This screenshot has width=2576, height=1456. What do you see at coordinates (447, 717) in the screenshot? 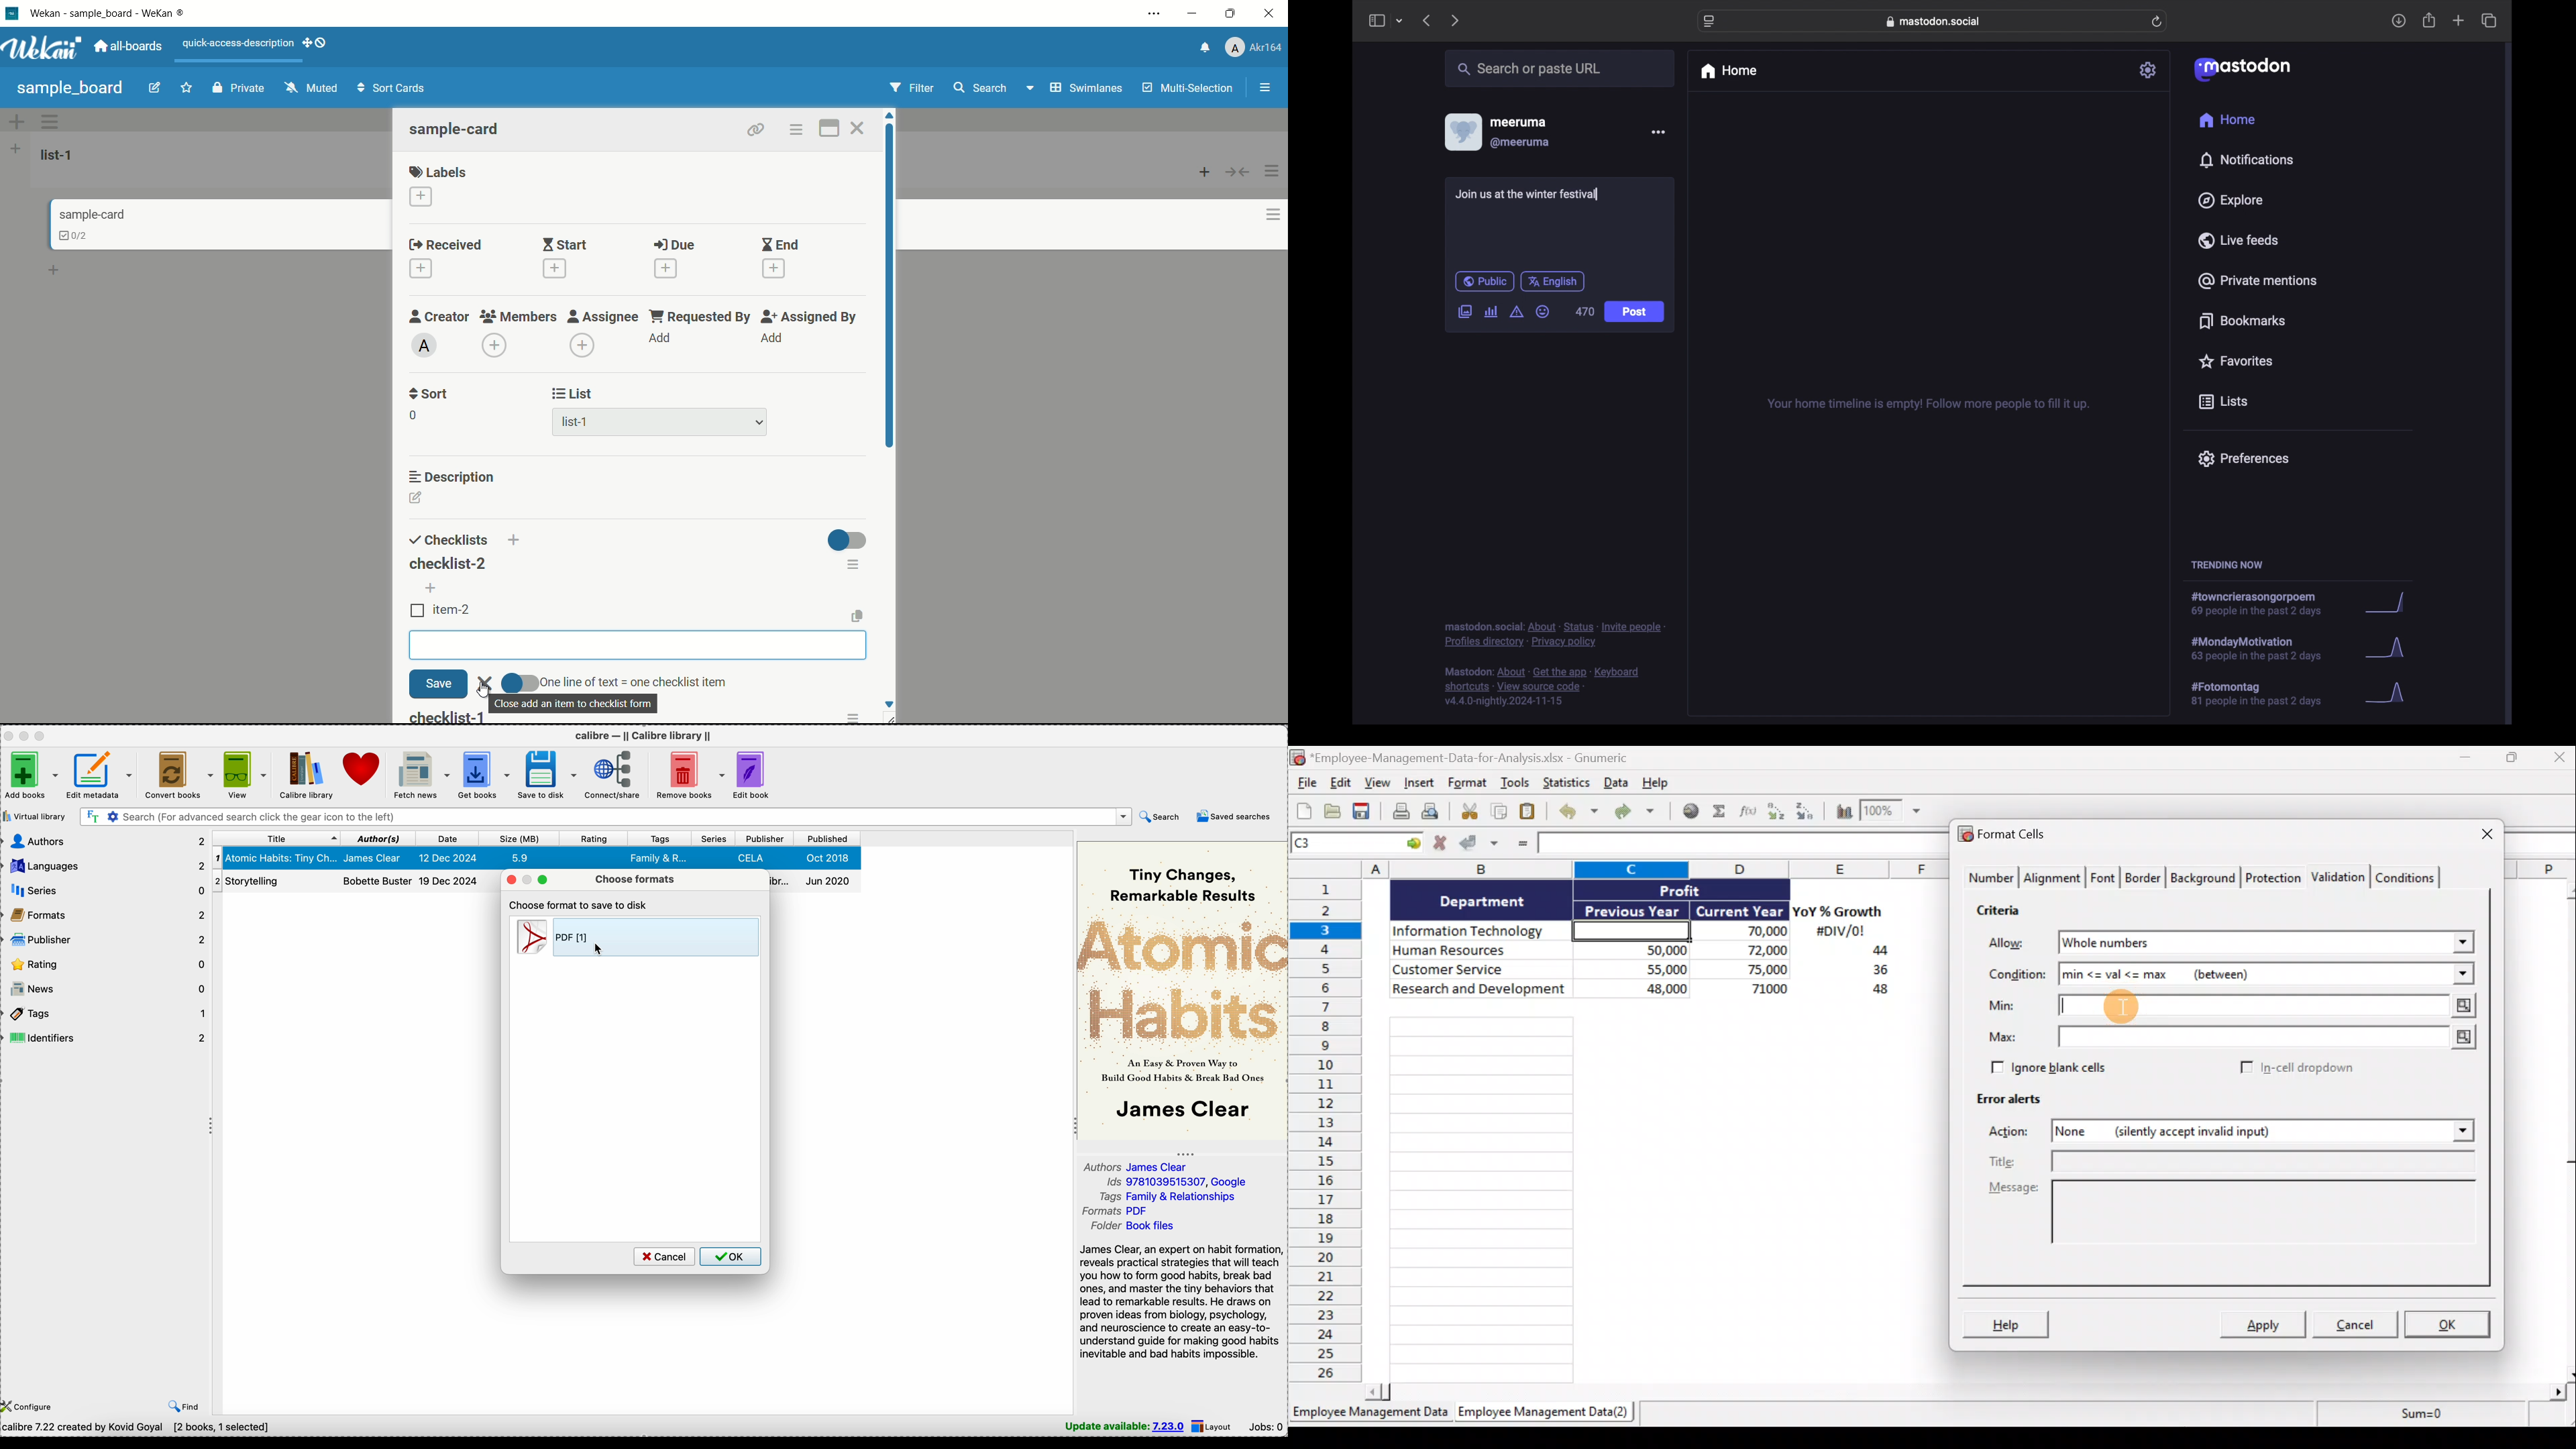
I see `checklist-1` at bounding box center [447, 717].